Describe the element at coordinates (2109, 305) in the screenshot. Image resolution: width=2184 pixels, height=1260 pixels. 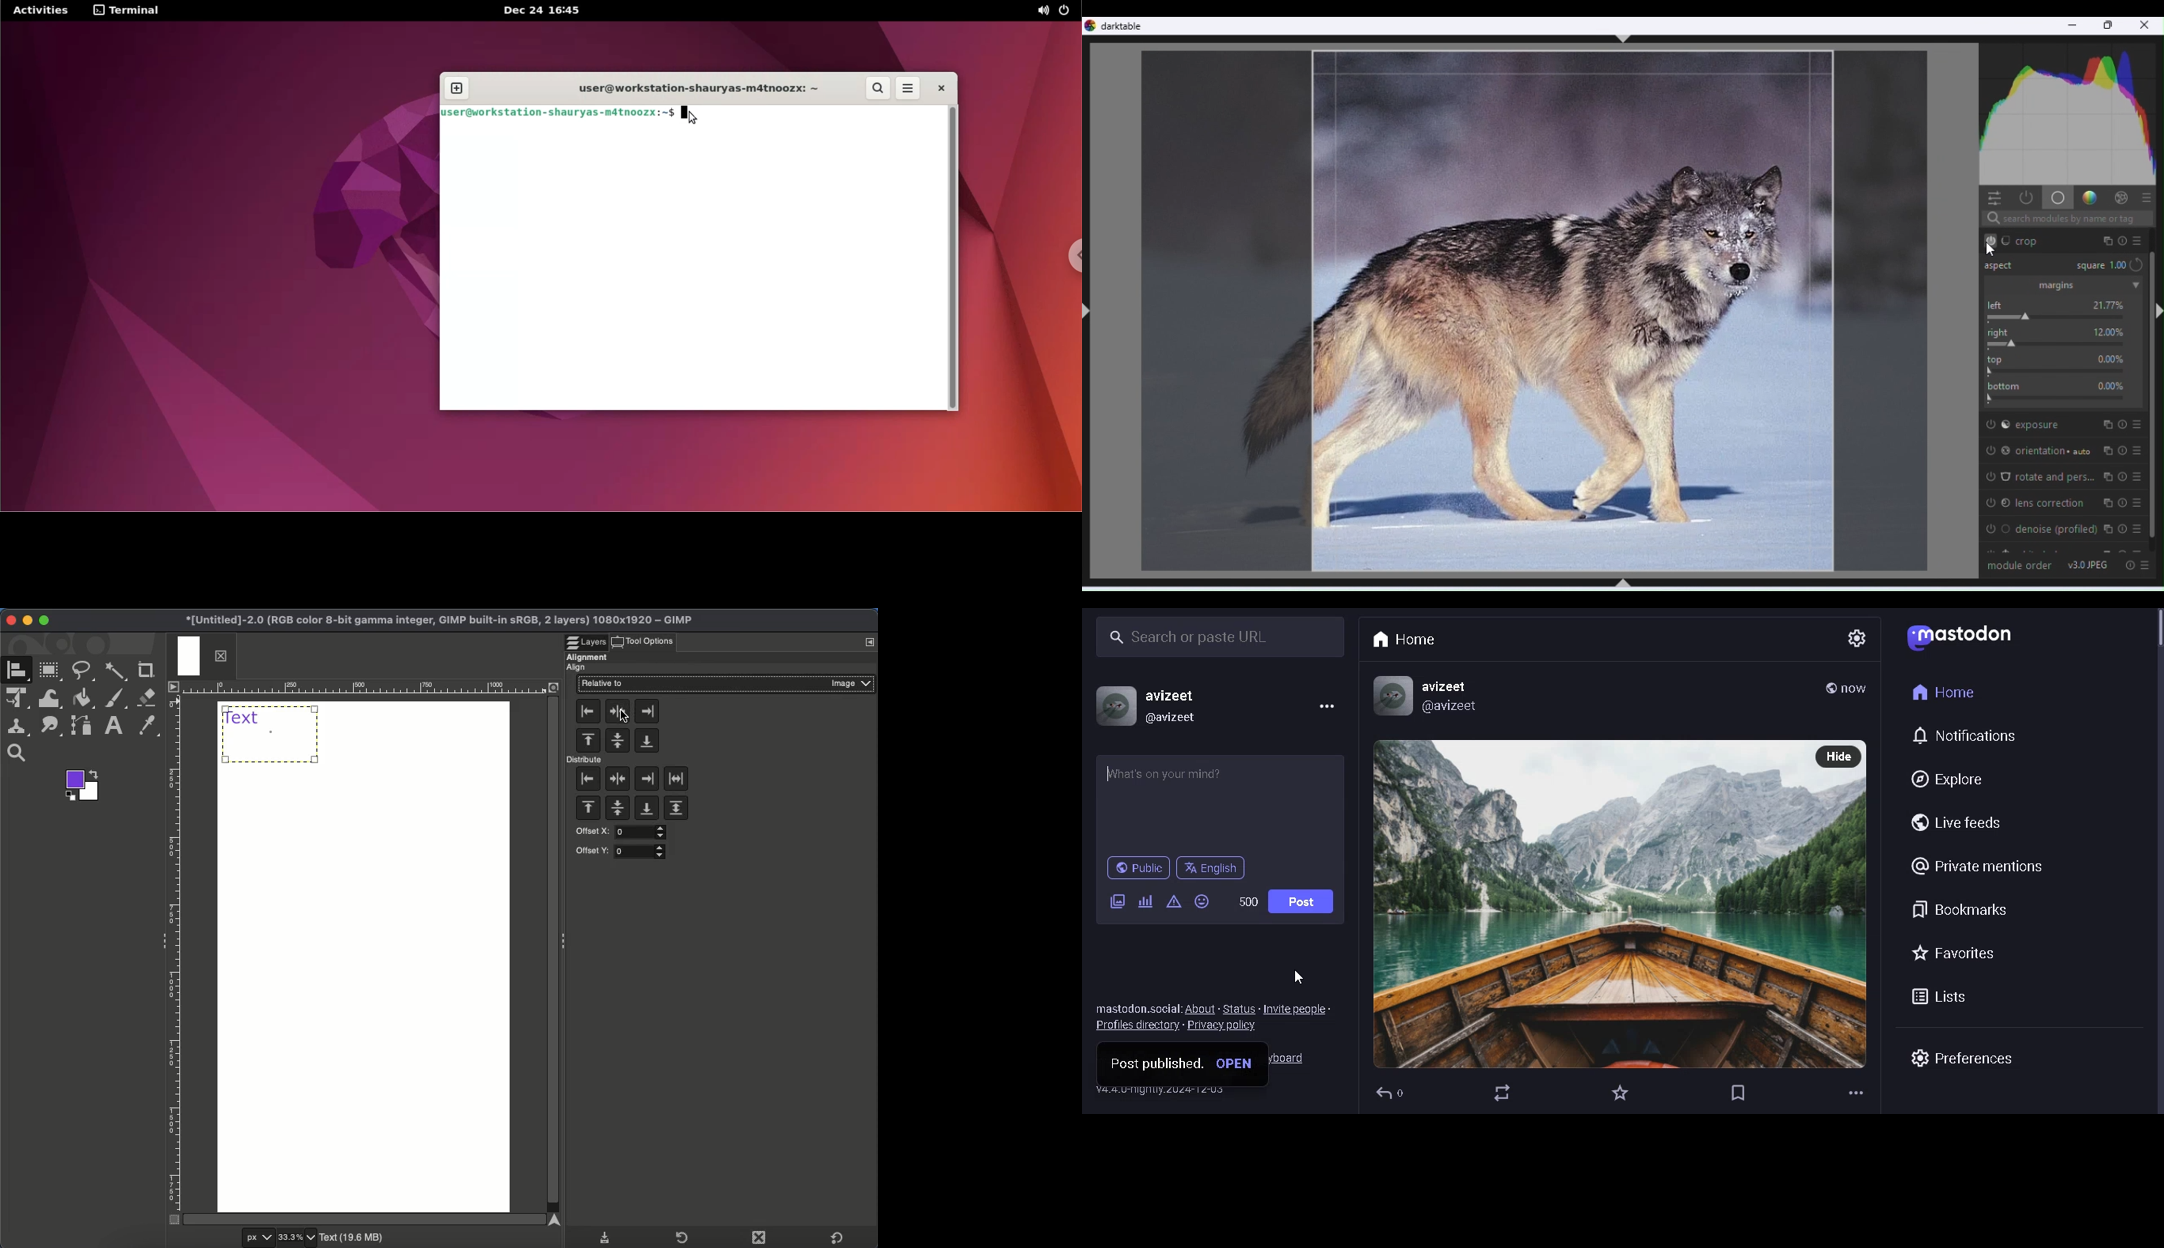
I see `value` at that location.